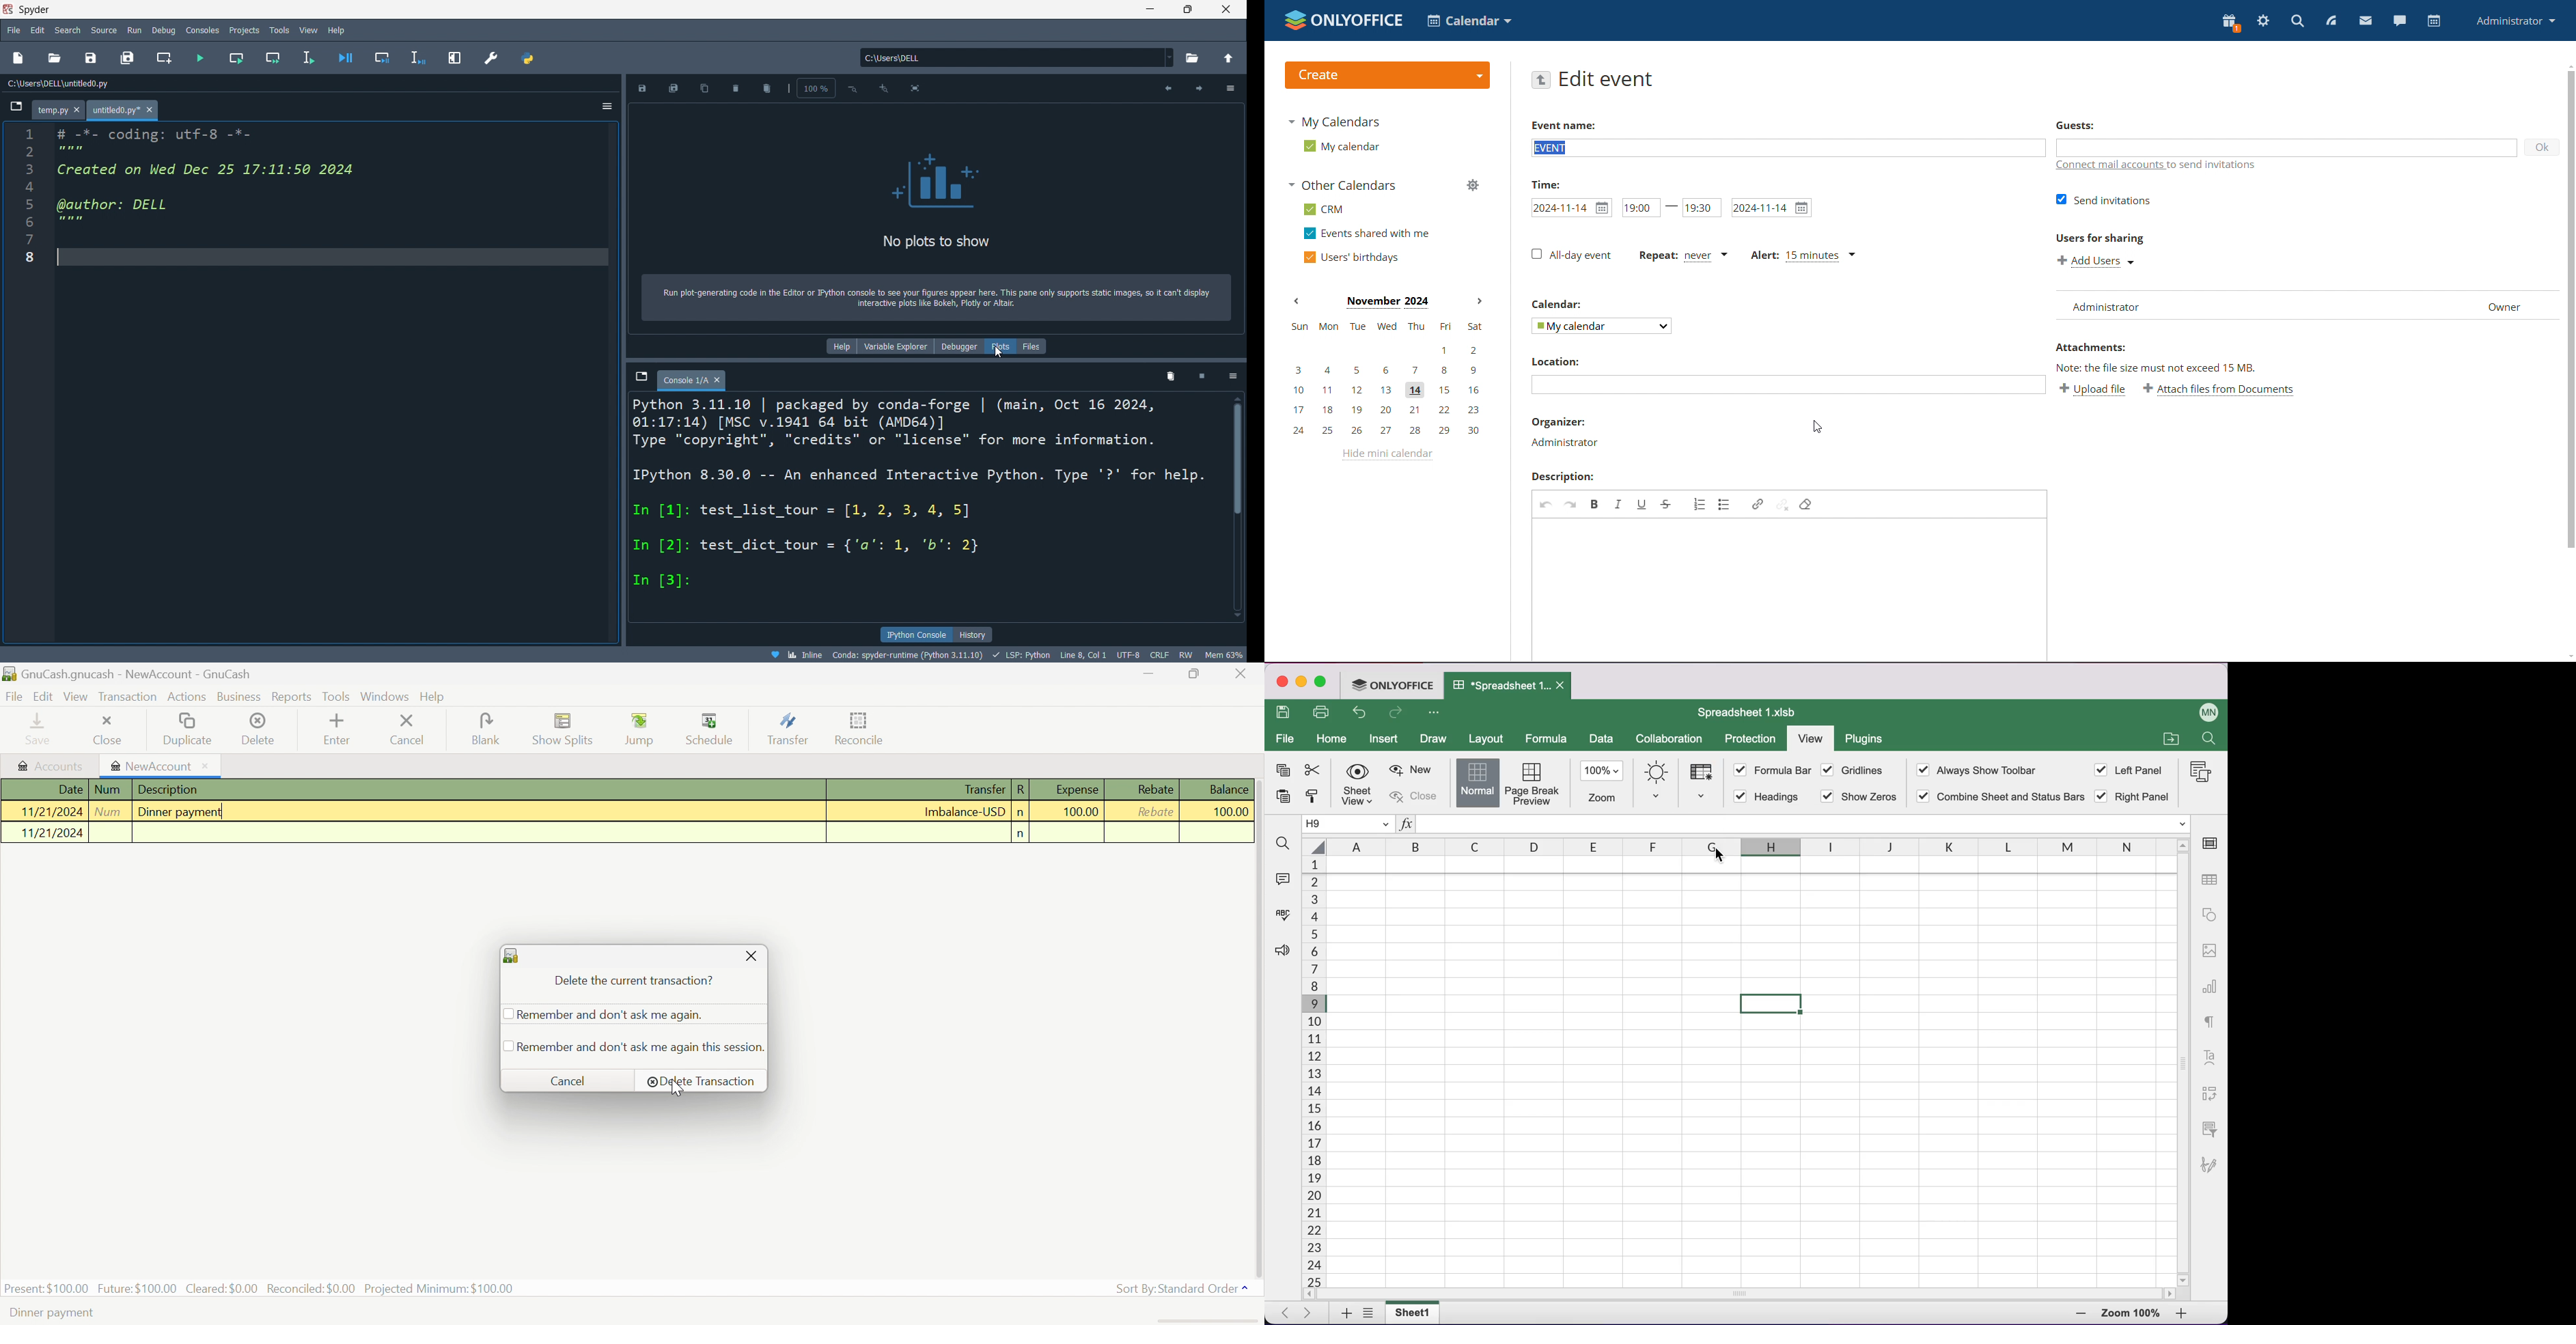  Describe the element at coordinates (1571, 444) in the screenshot. I see `Administrator` at that location.